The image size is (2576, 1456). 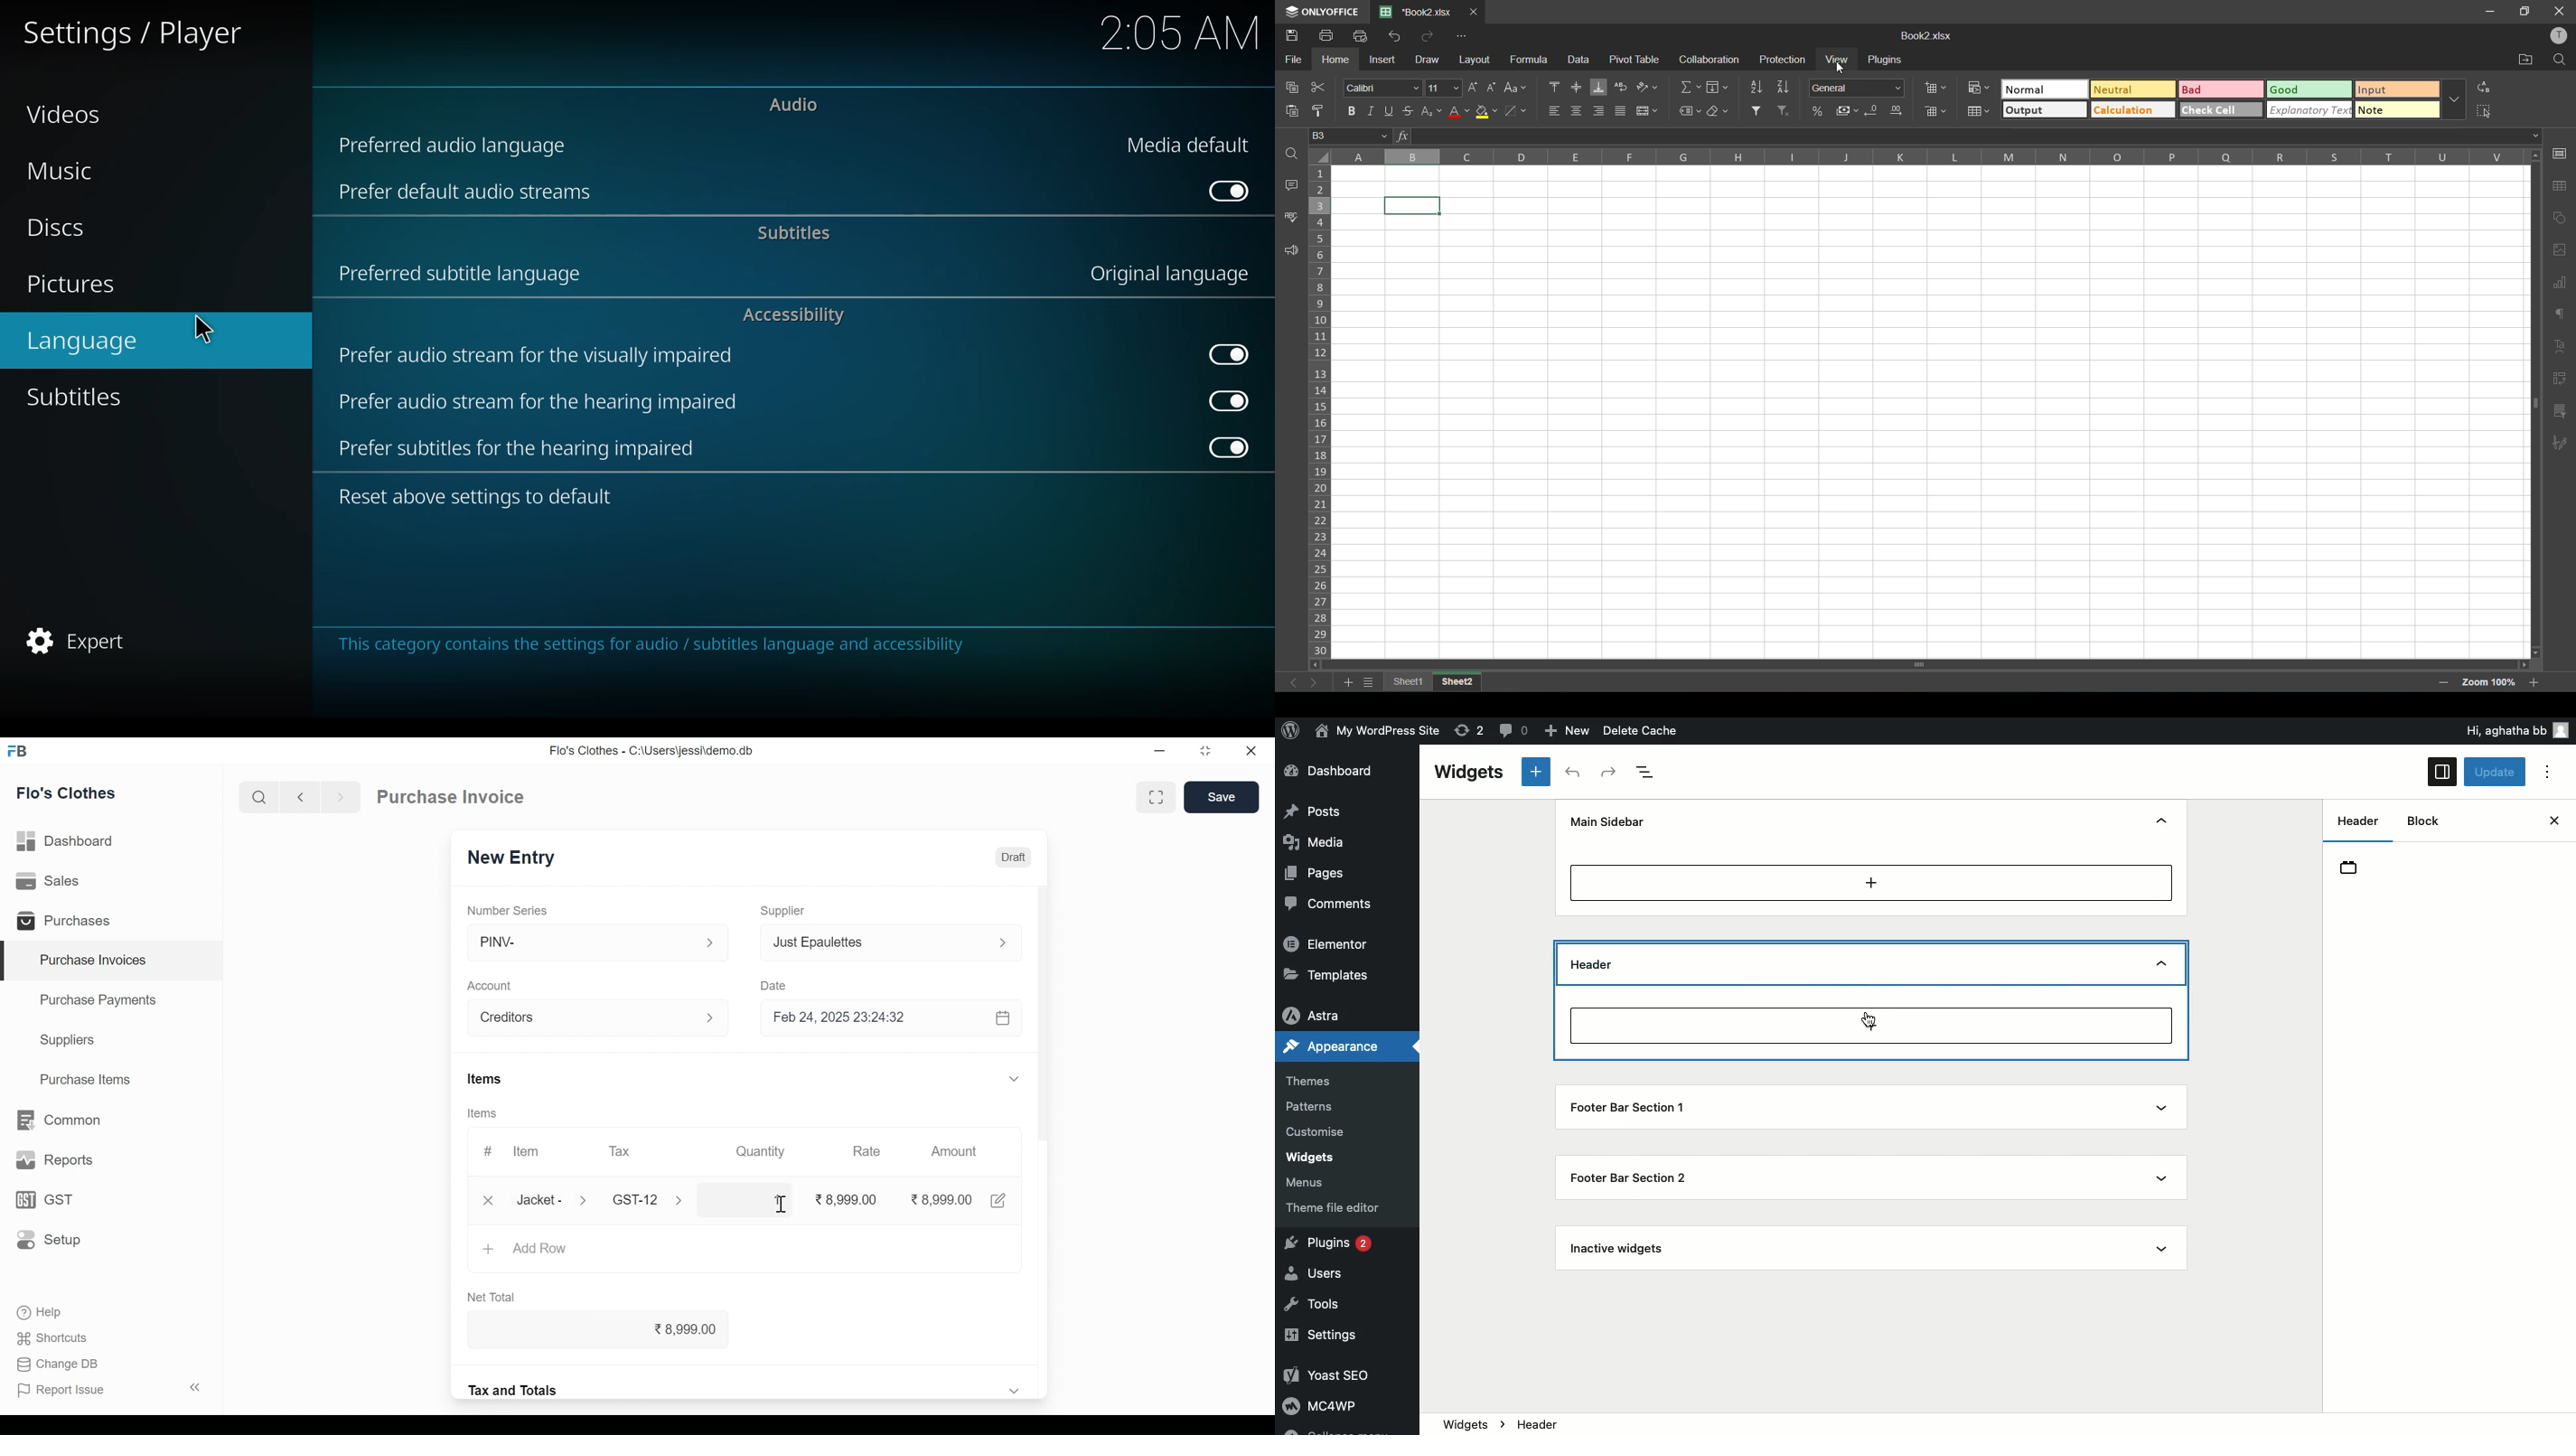 I want to click on Account, so click(x=491, y=986).